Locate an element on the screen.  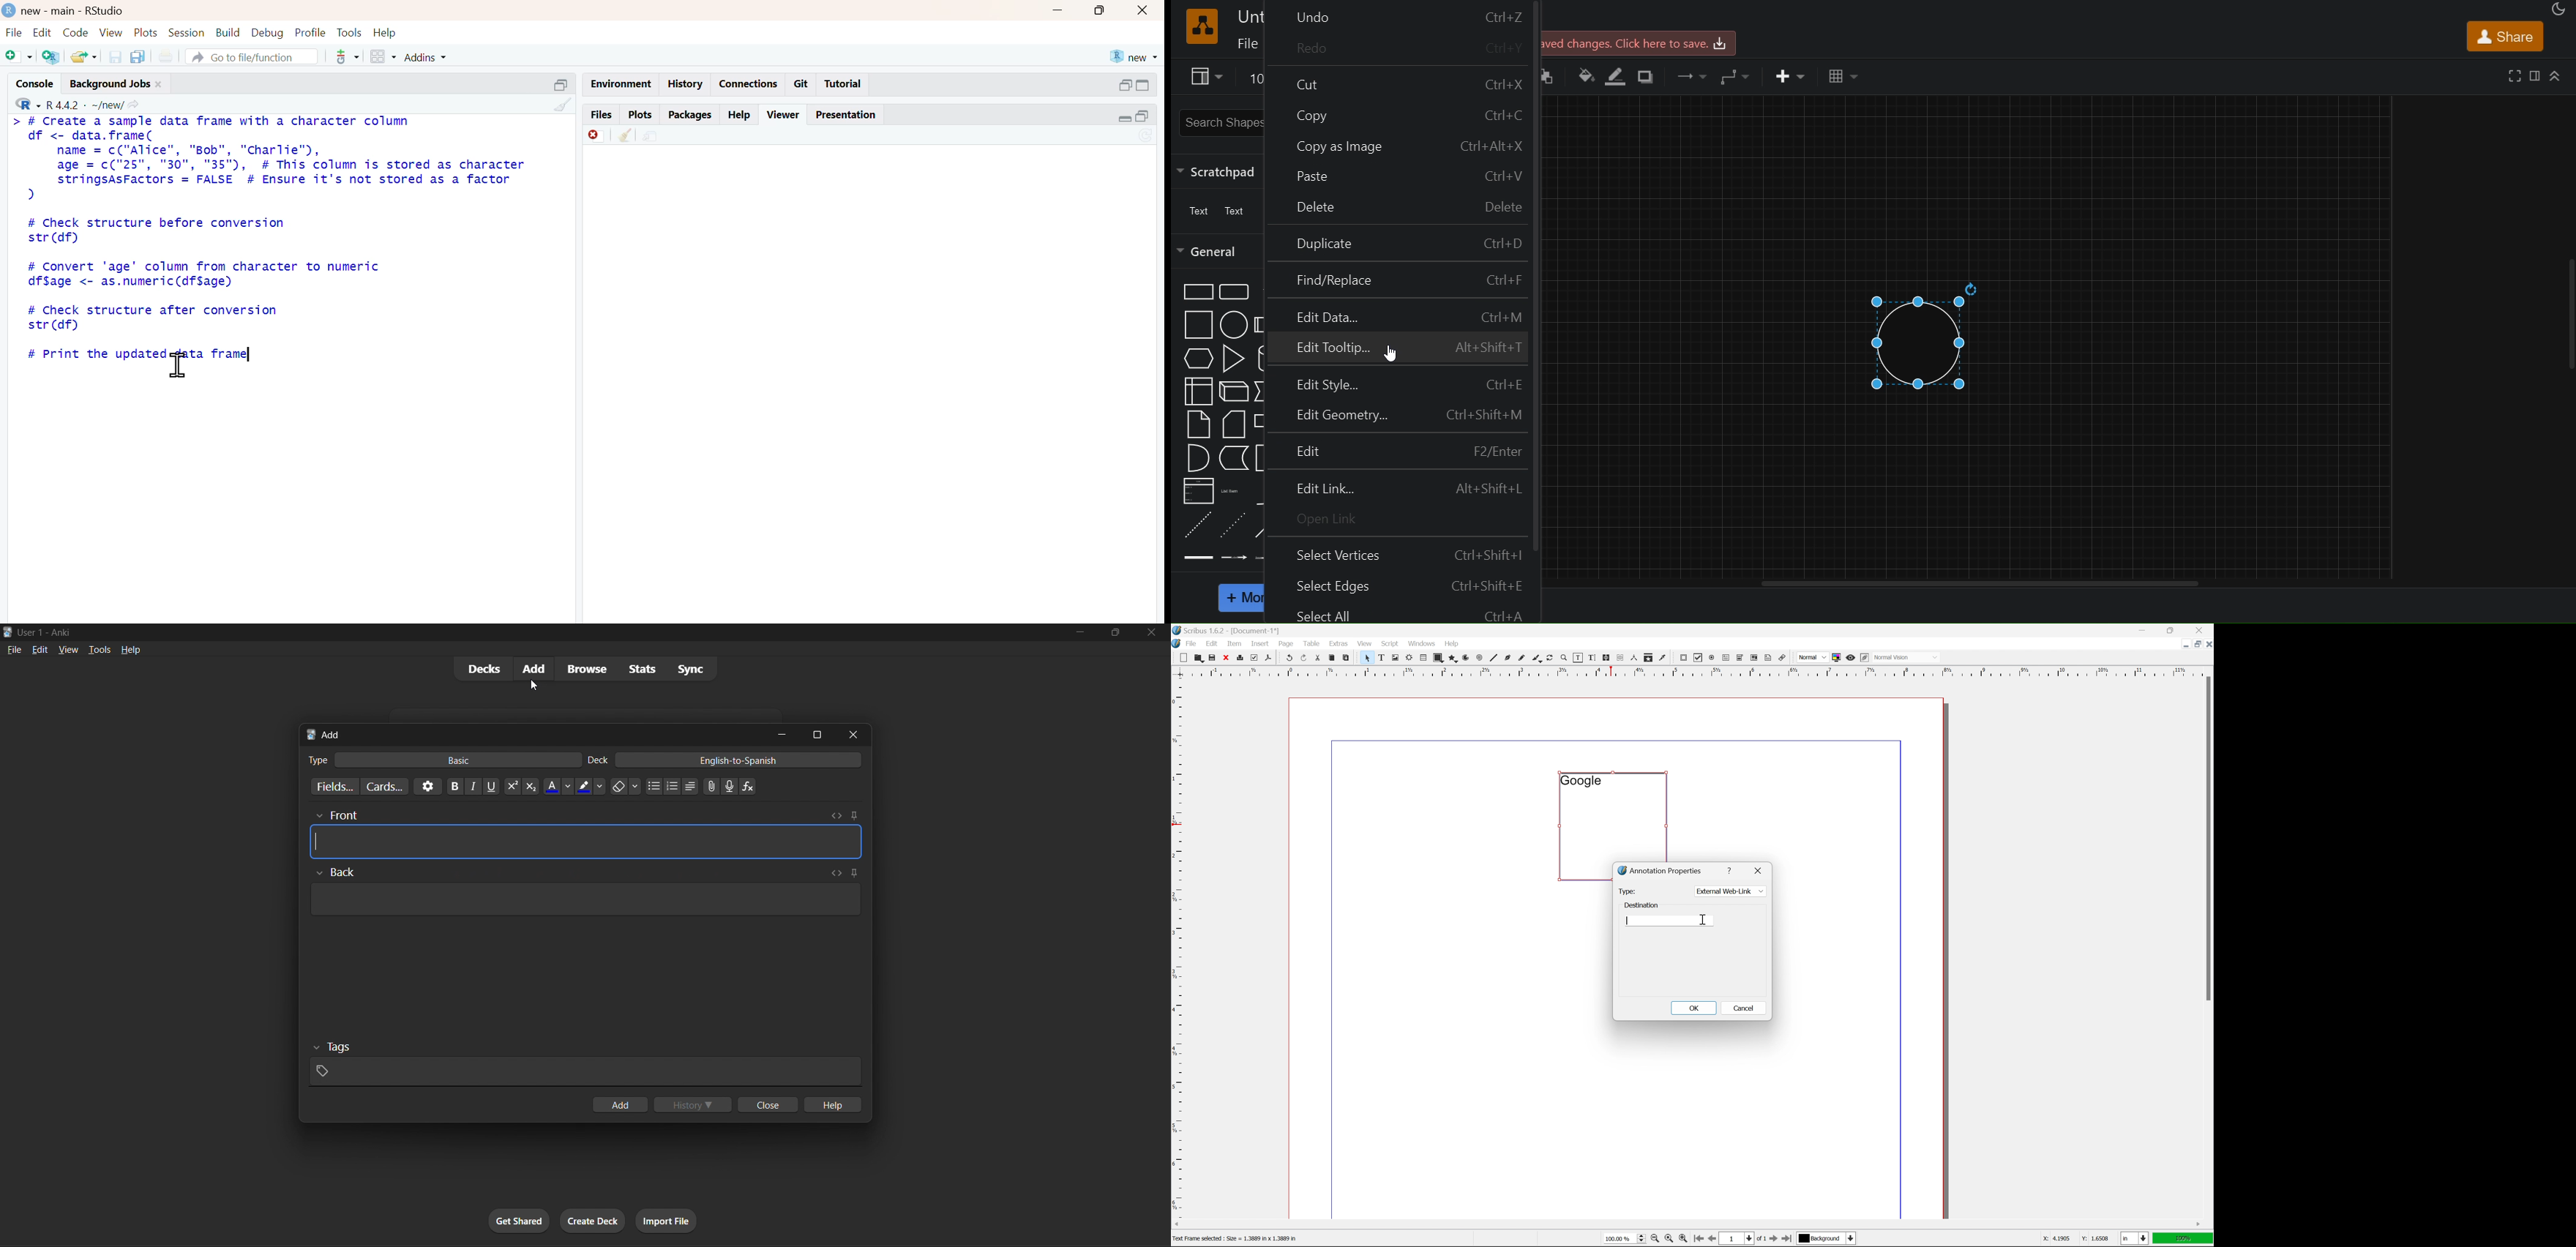
unlink text frames is located at coordinates (1619, 658).